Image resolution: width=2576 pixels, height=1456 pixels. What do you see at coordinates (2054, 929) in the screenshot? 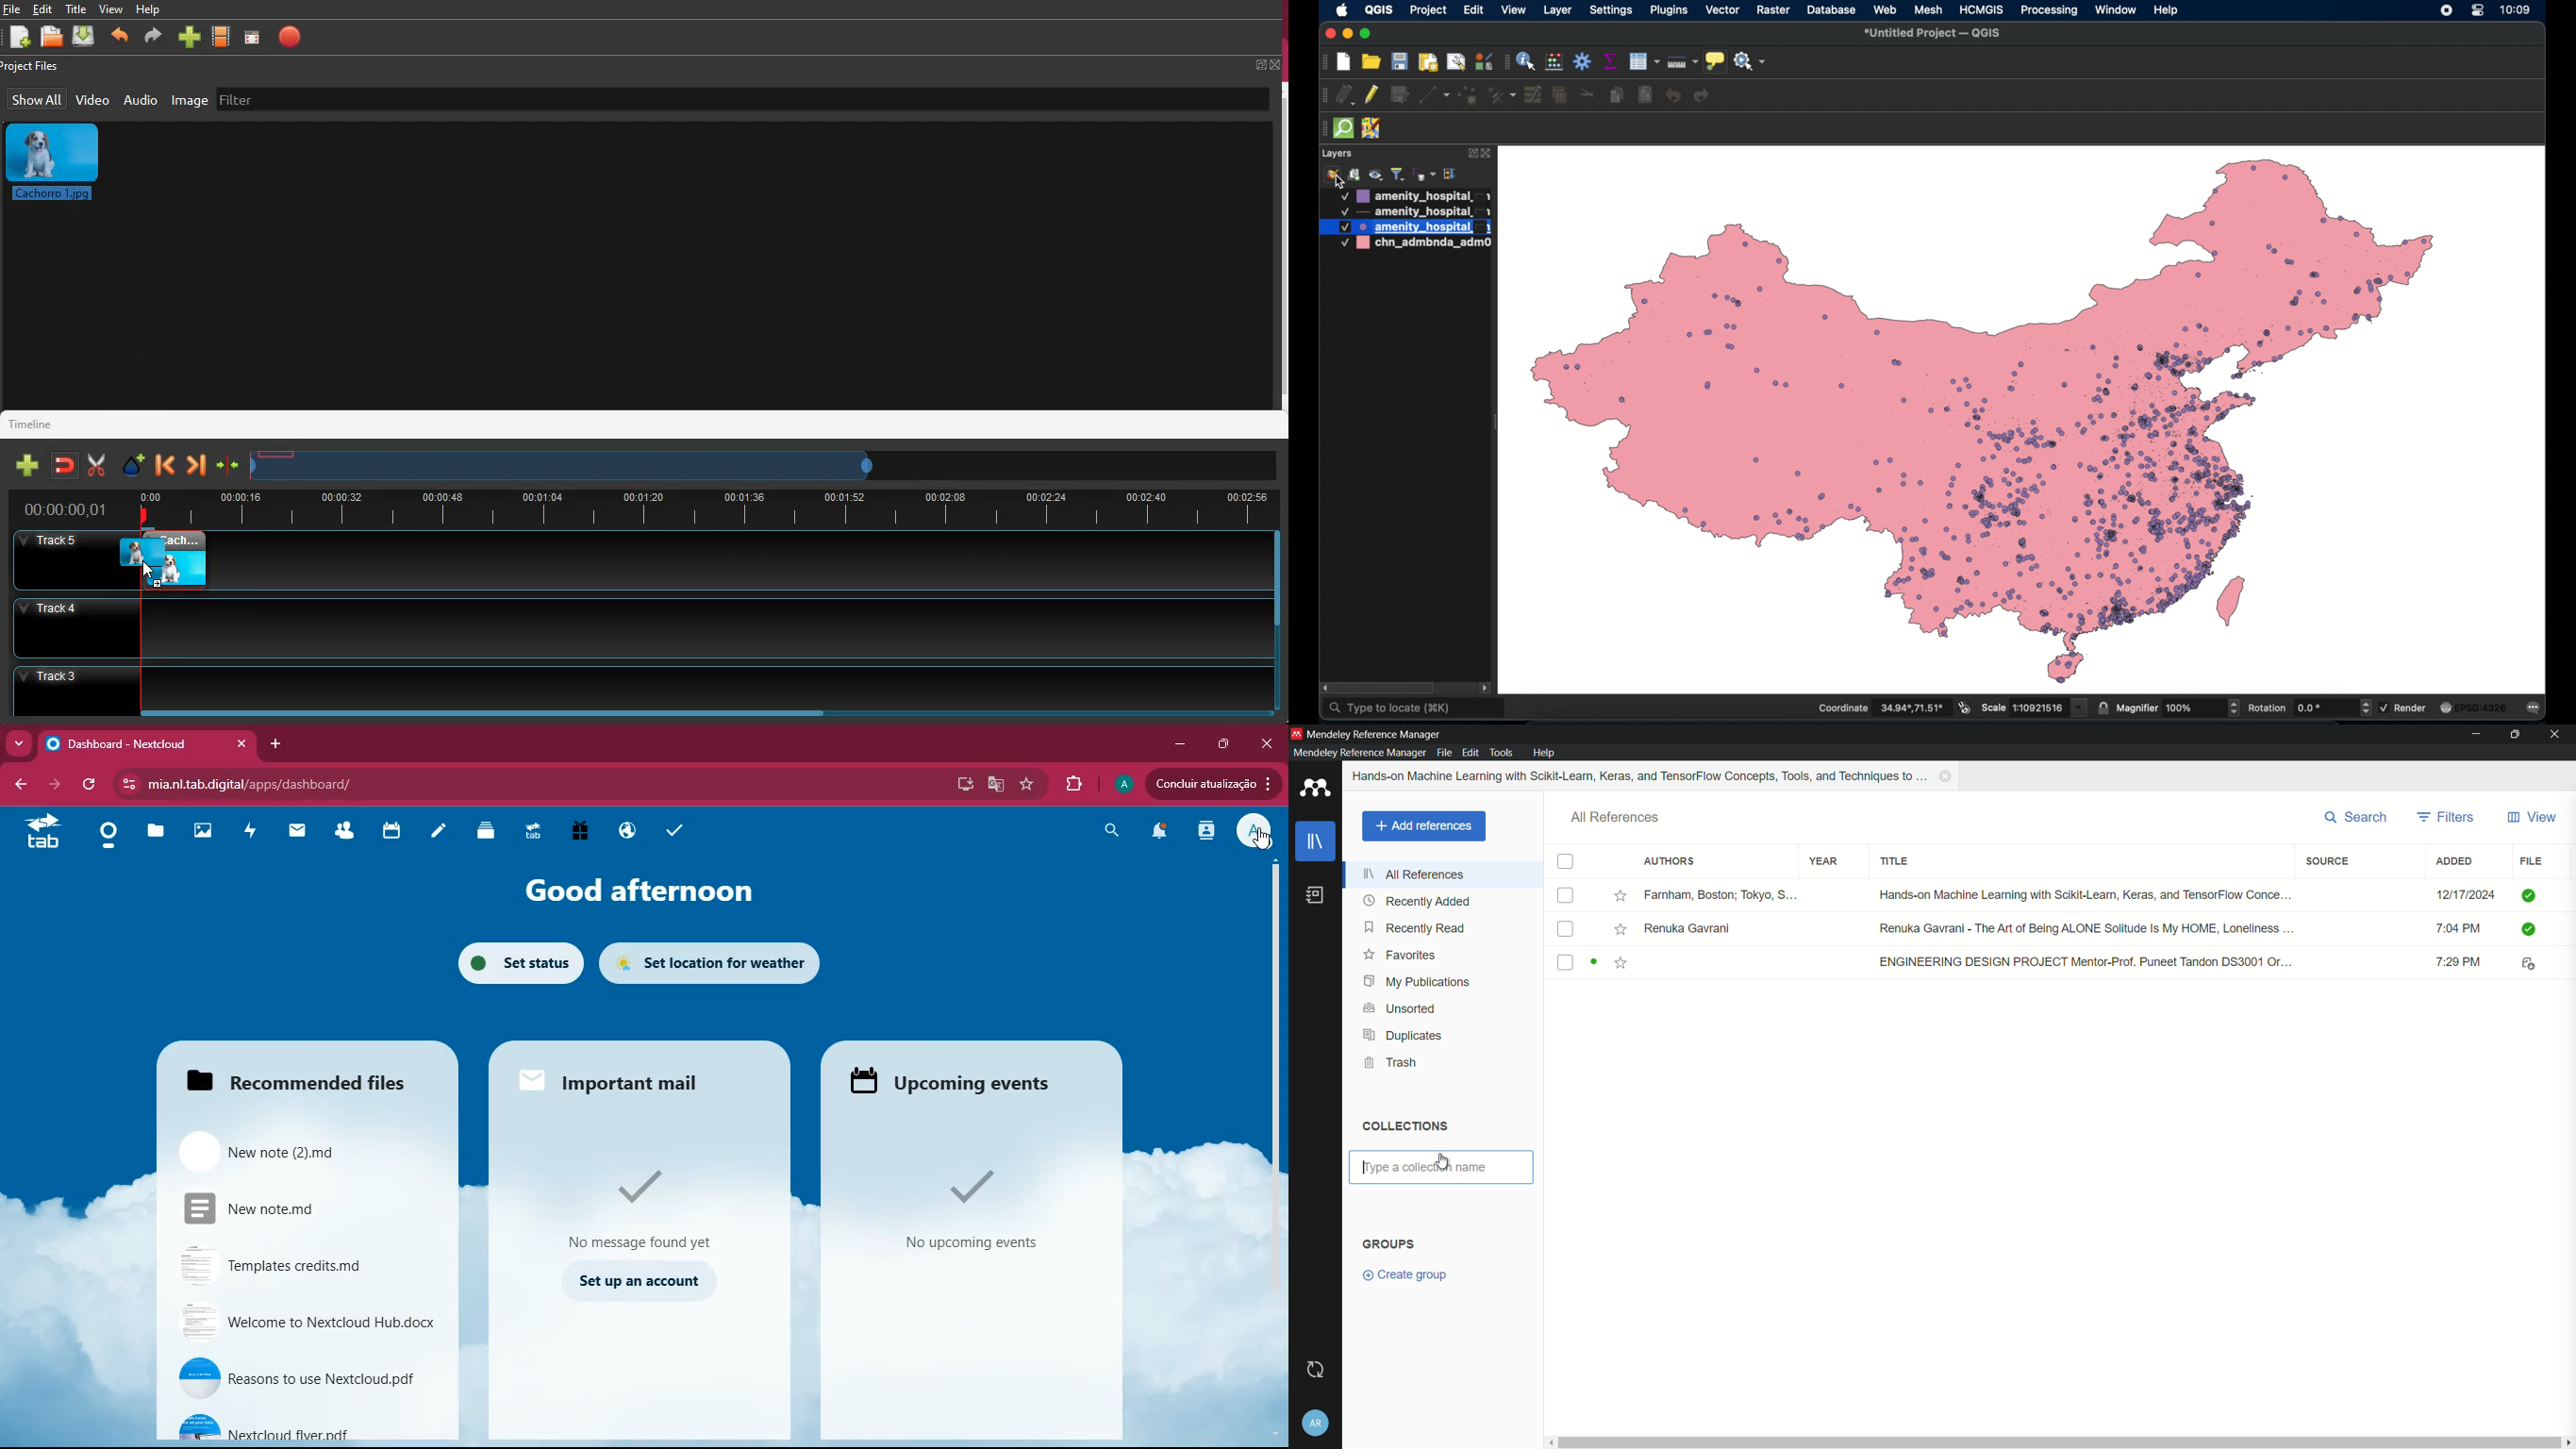
I see `book-2` at bounding box center [2054, 929].